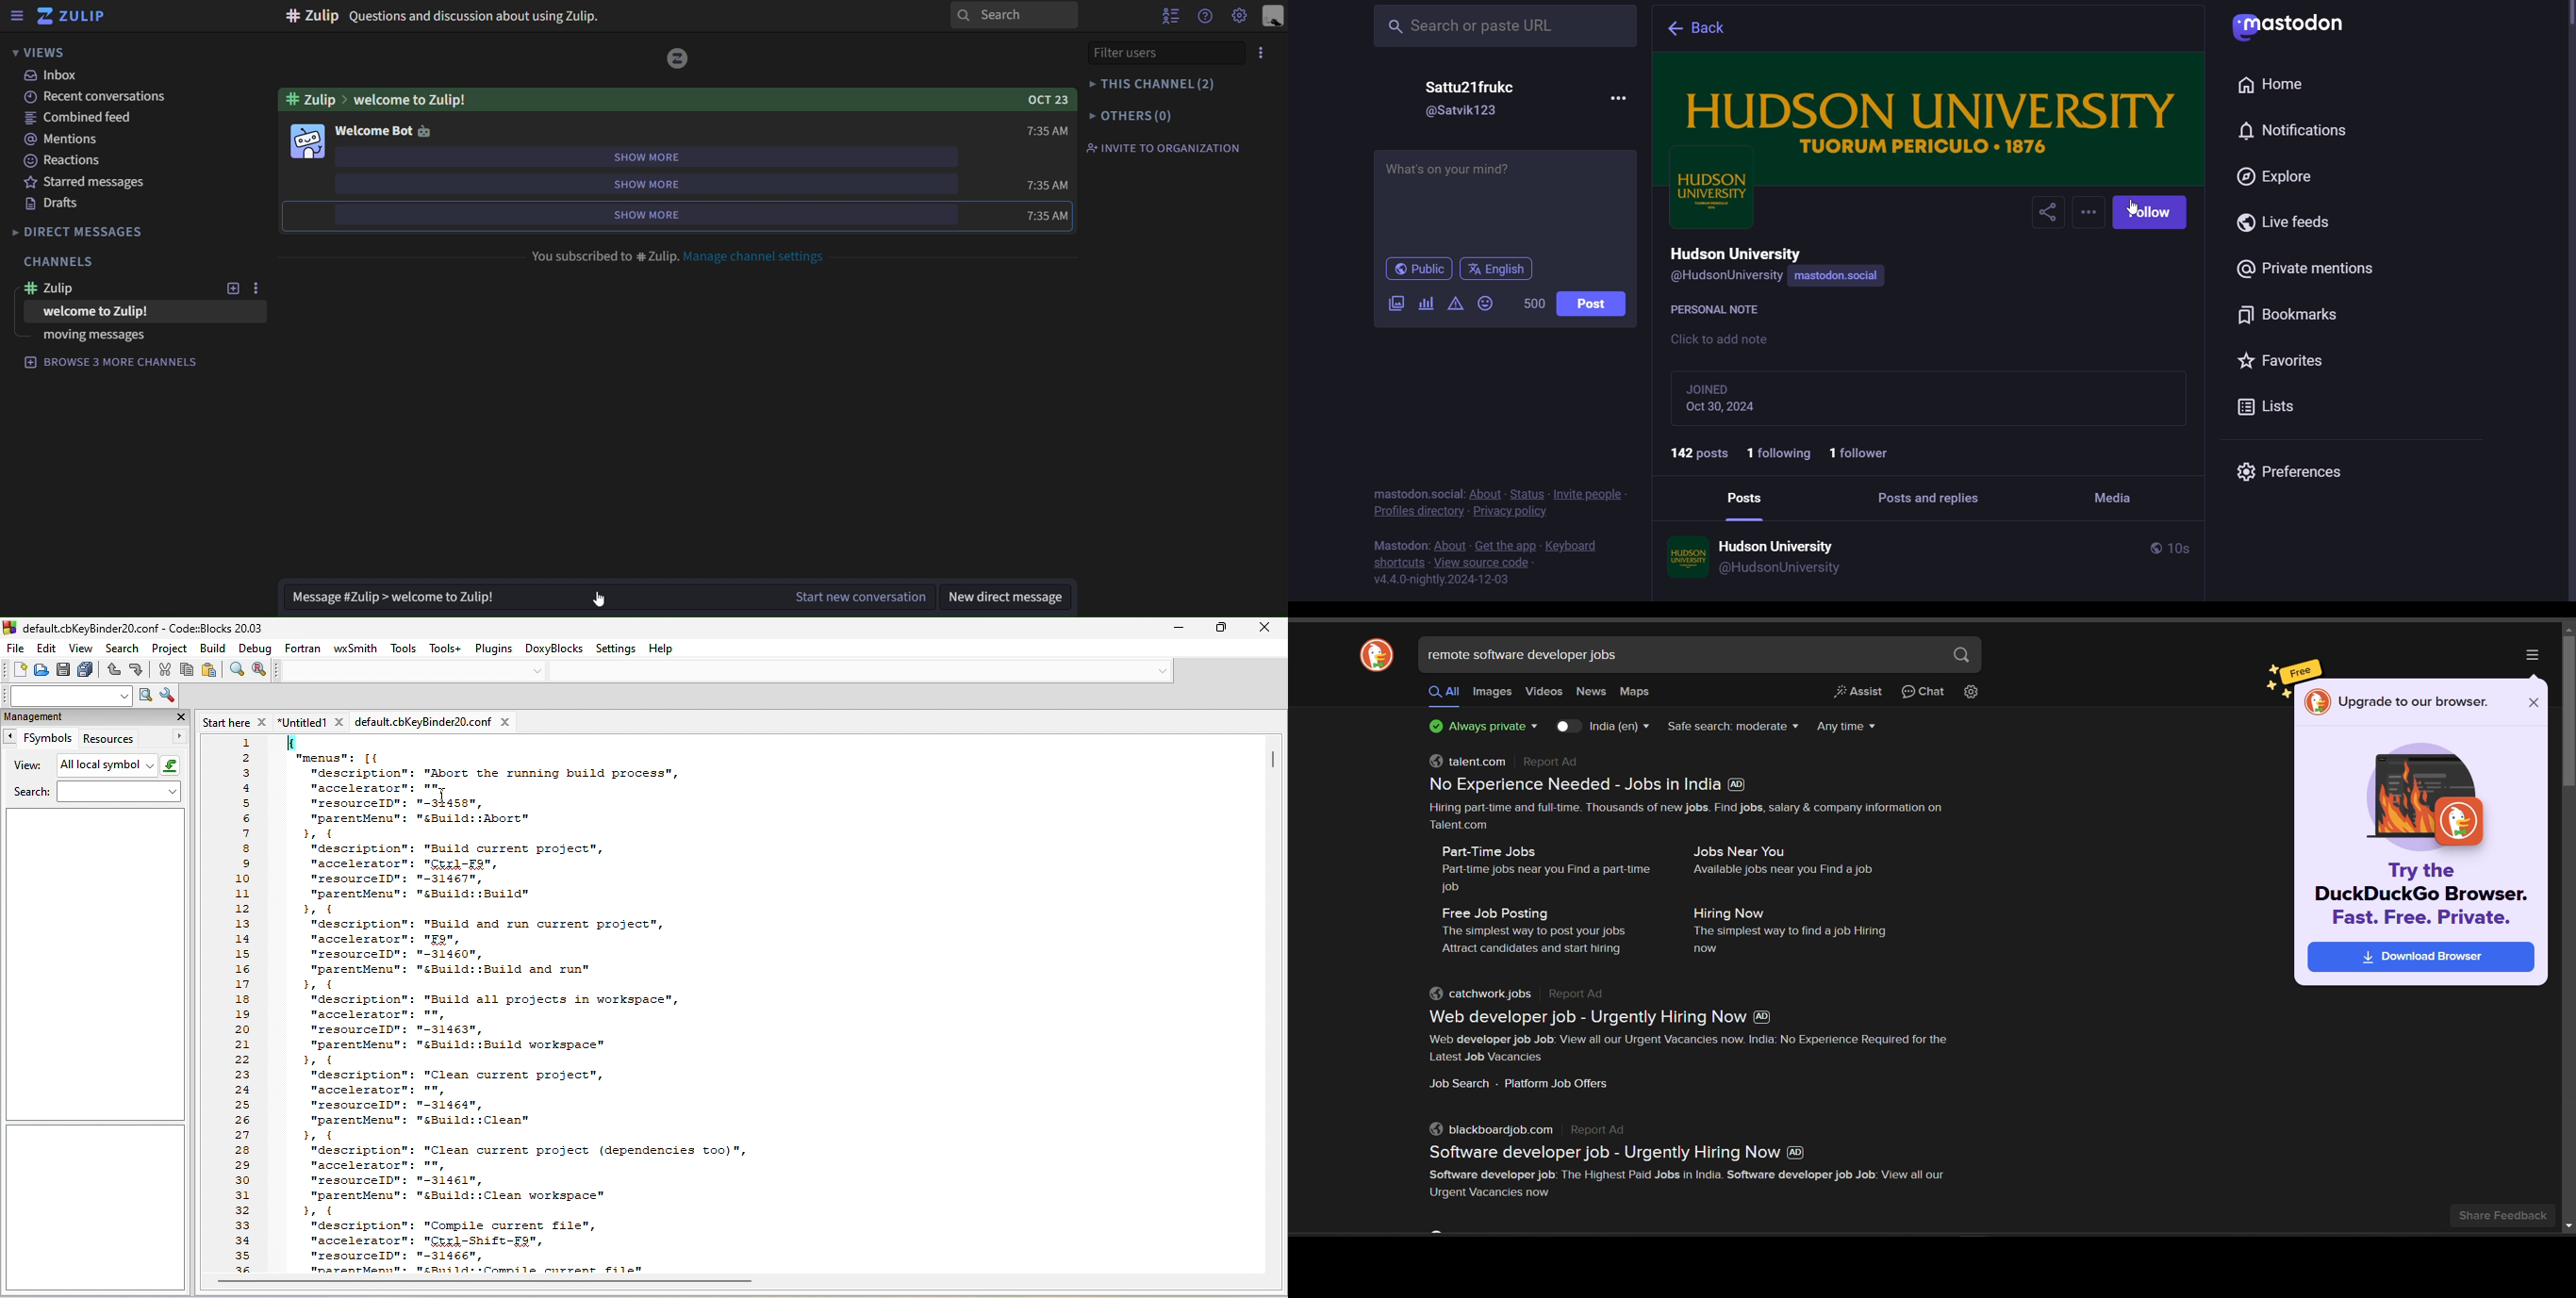 The width and height of the screenshot is (2576, 1316). Describe the element at coordinates (1156, 53) in the screenshot. I see `filter users` at that location.